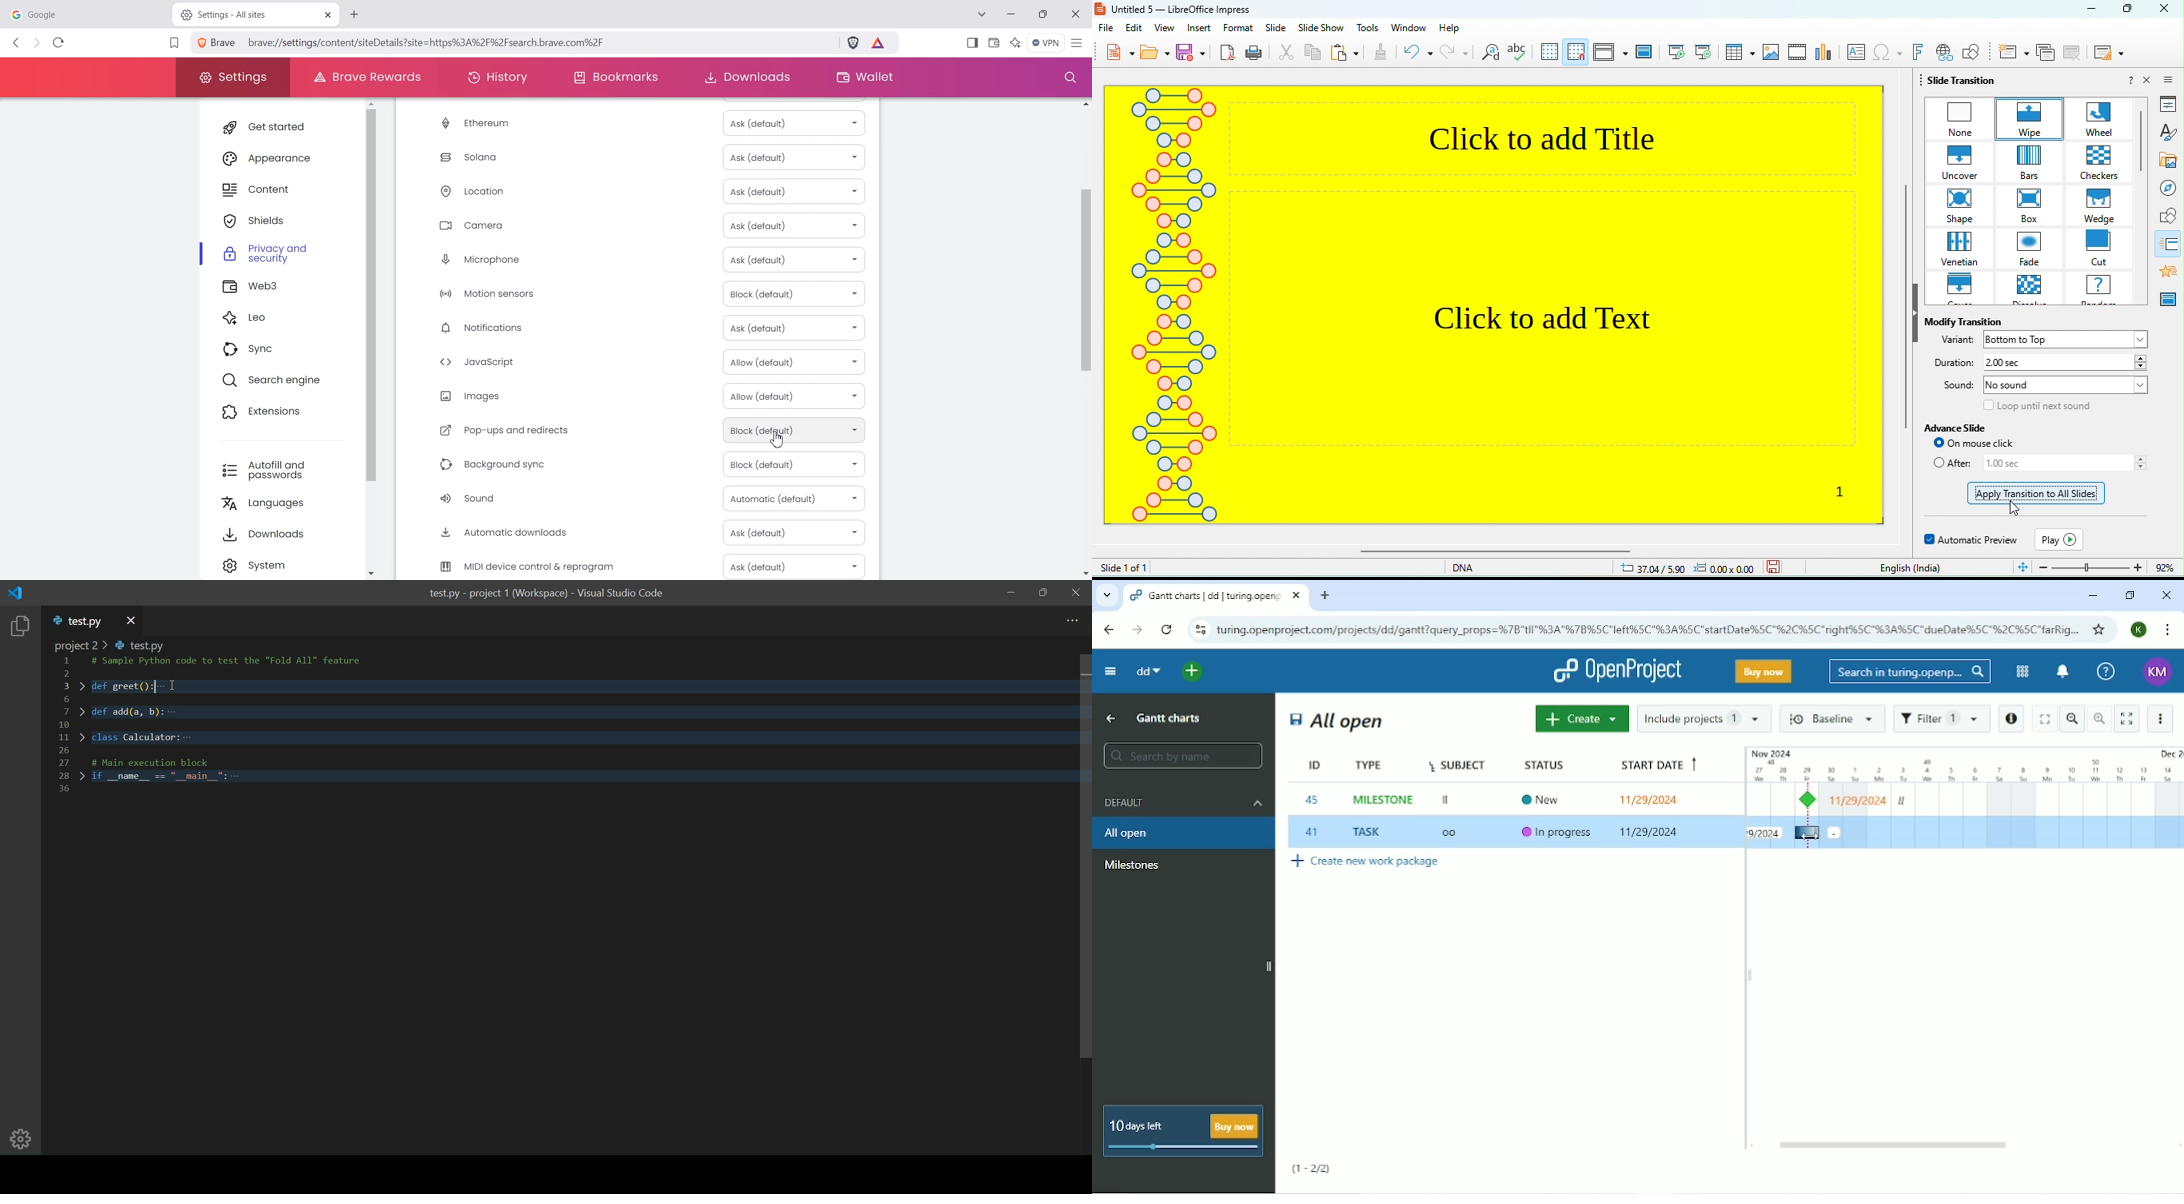  What do you see at coordinates (1955, 339) in the screenshot?
I see `Variant` at bounding box center [1955, 339].